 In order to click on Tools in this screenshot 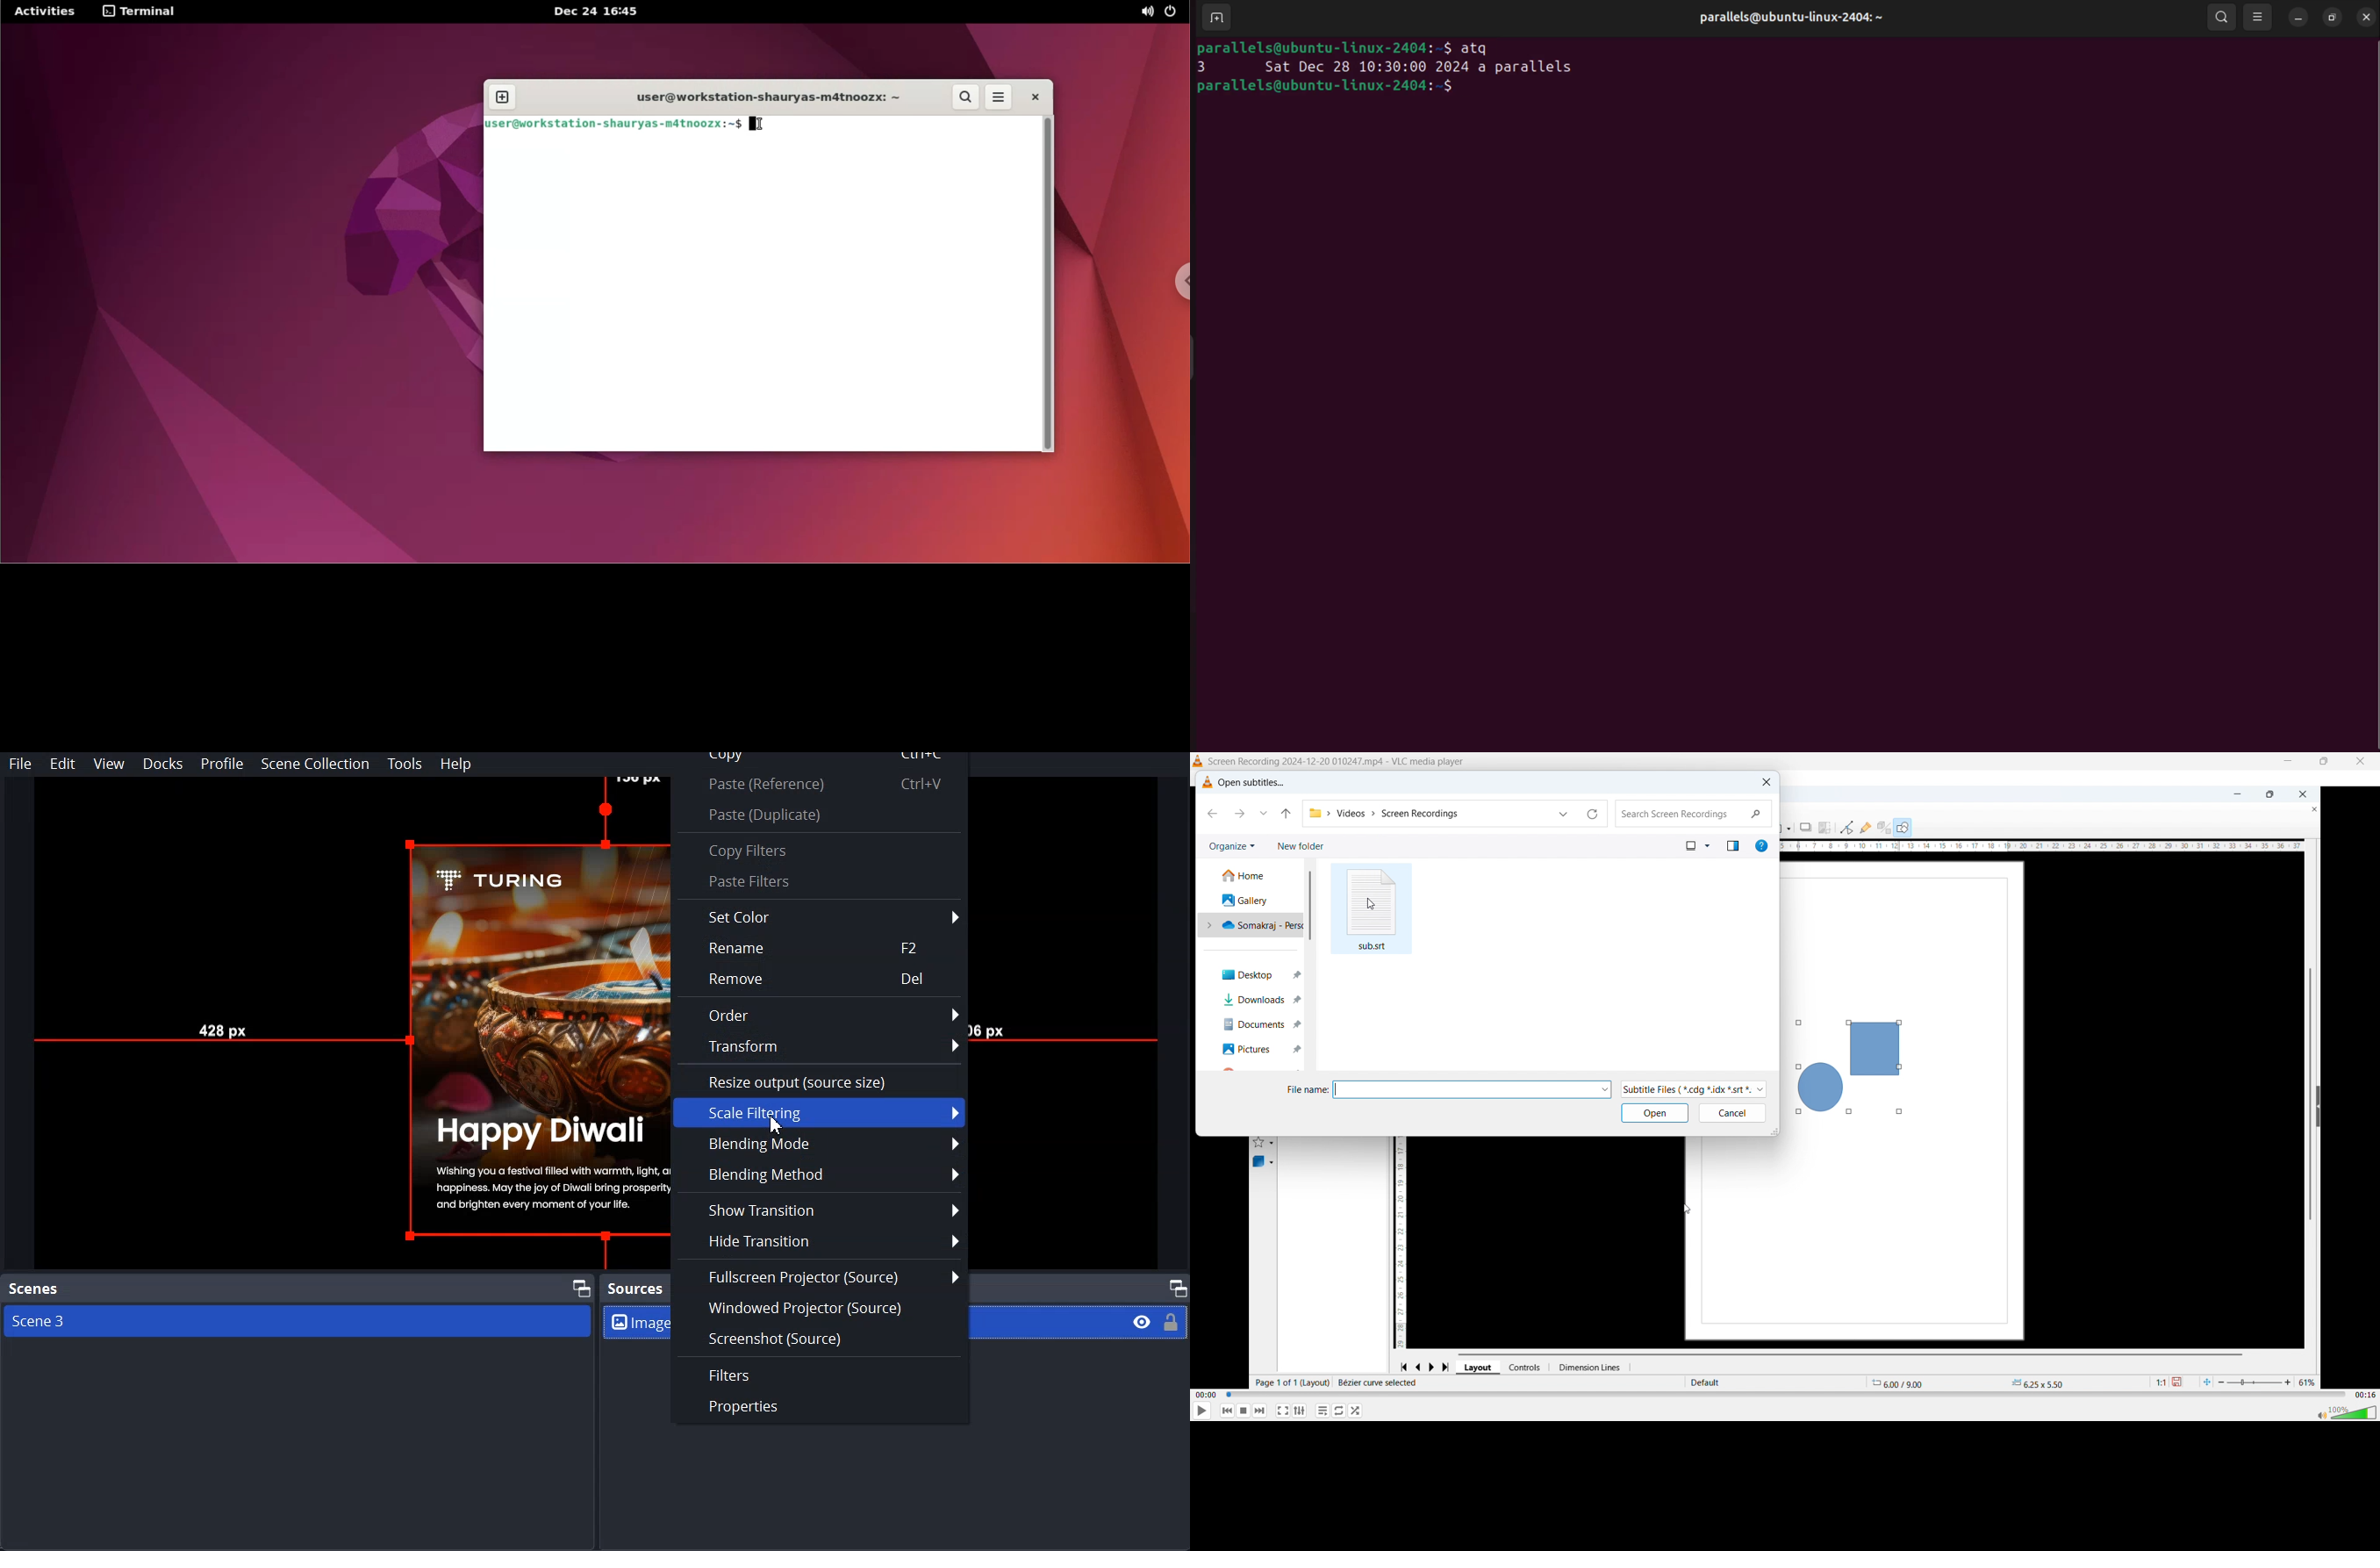, I will do `click(405, 765)`.